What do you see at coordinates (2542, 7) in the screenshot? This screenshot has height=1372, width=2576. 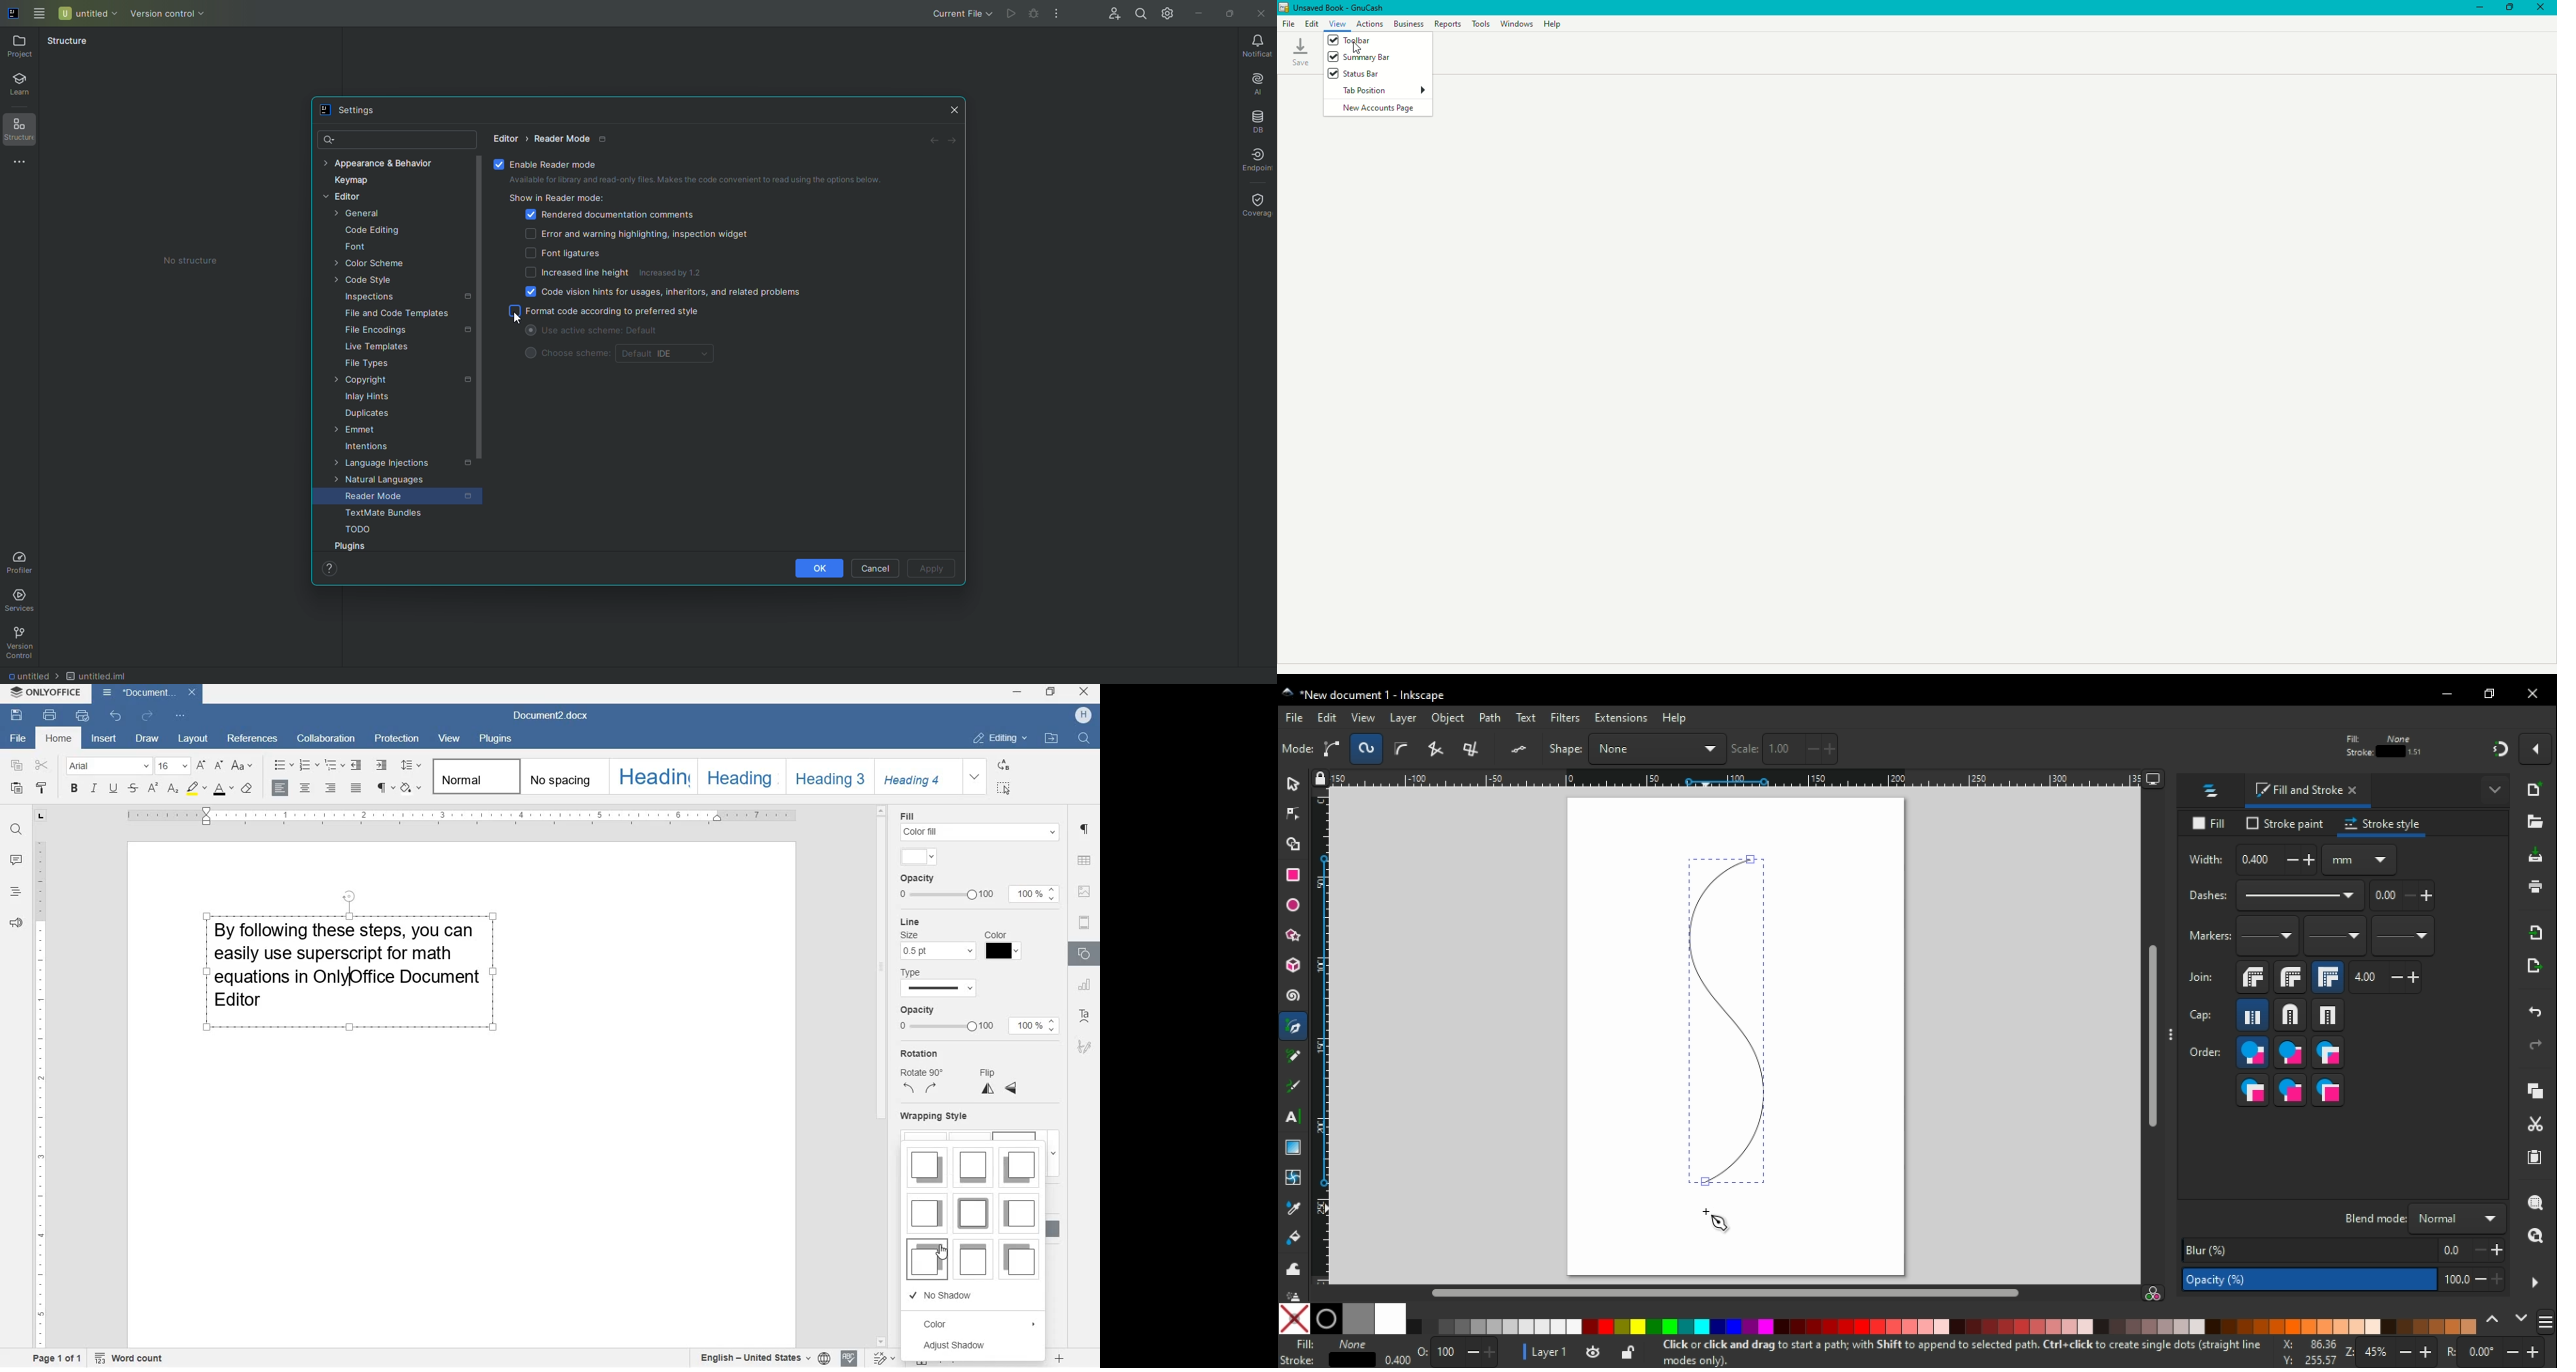 I see `Close` at bounding box center [2542, 7].